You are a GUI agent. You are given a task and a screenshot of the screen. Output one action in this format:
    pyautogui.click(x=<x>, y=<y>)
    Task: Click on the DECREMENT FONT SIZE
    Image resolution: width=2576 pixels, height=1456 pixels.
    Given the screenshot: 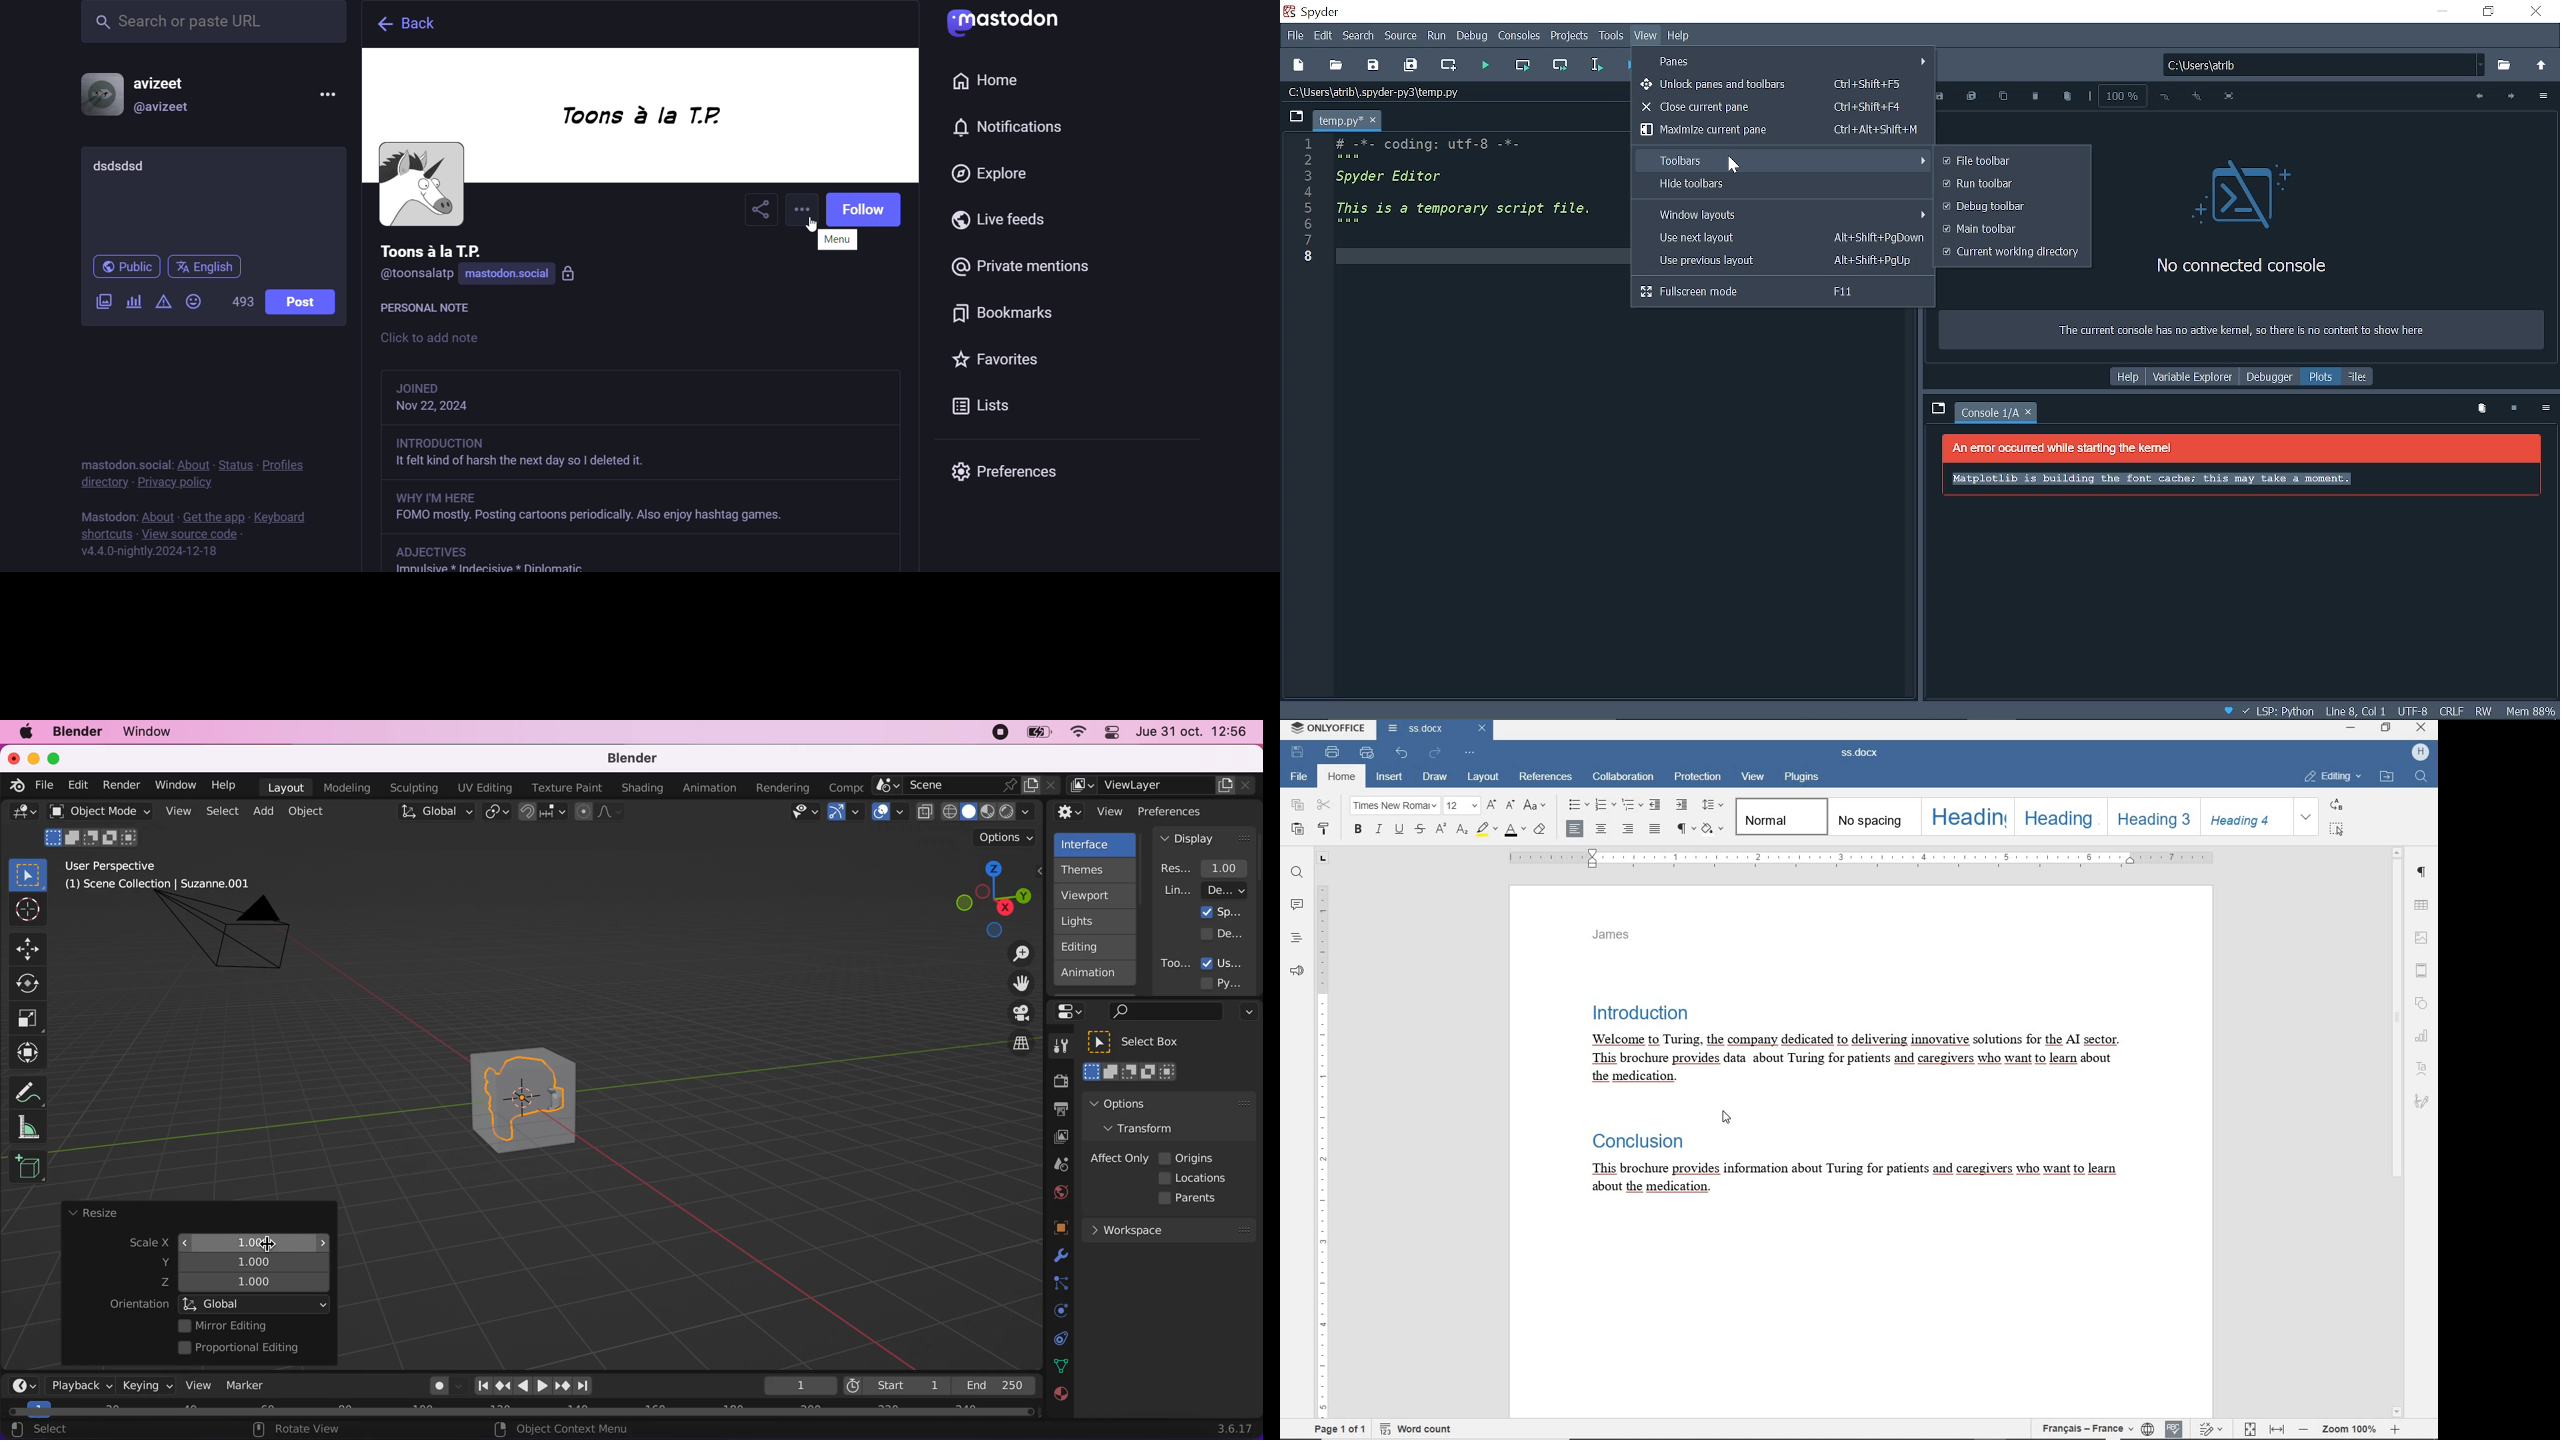 What is the action you would take?
    pyautogui.click(x=1510, y=806)
    